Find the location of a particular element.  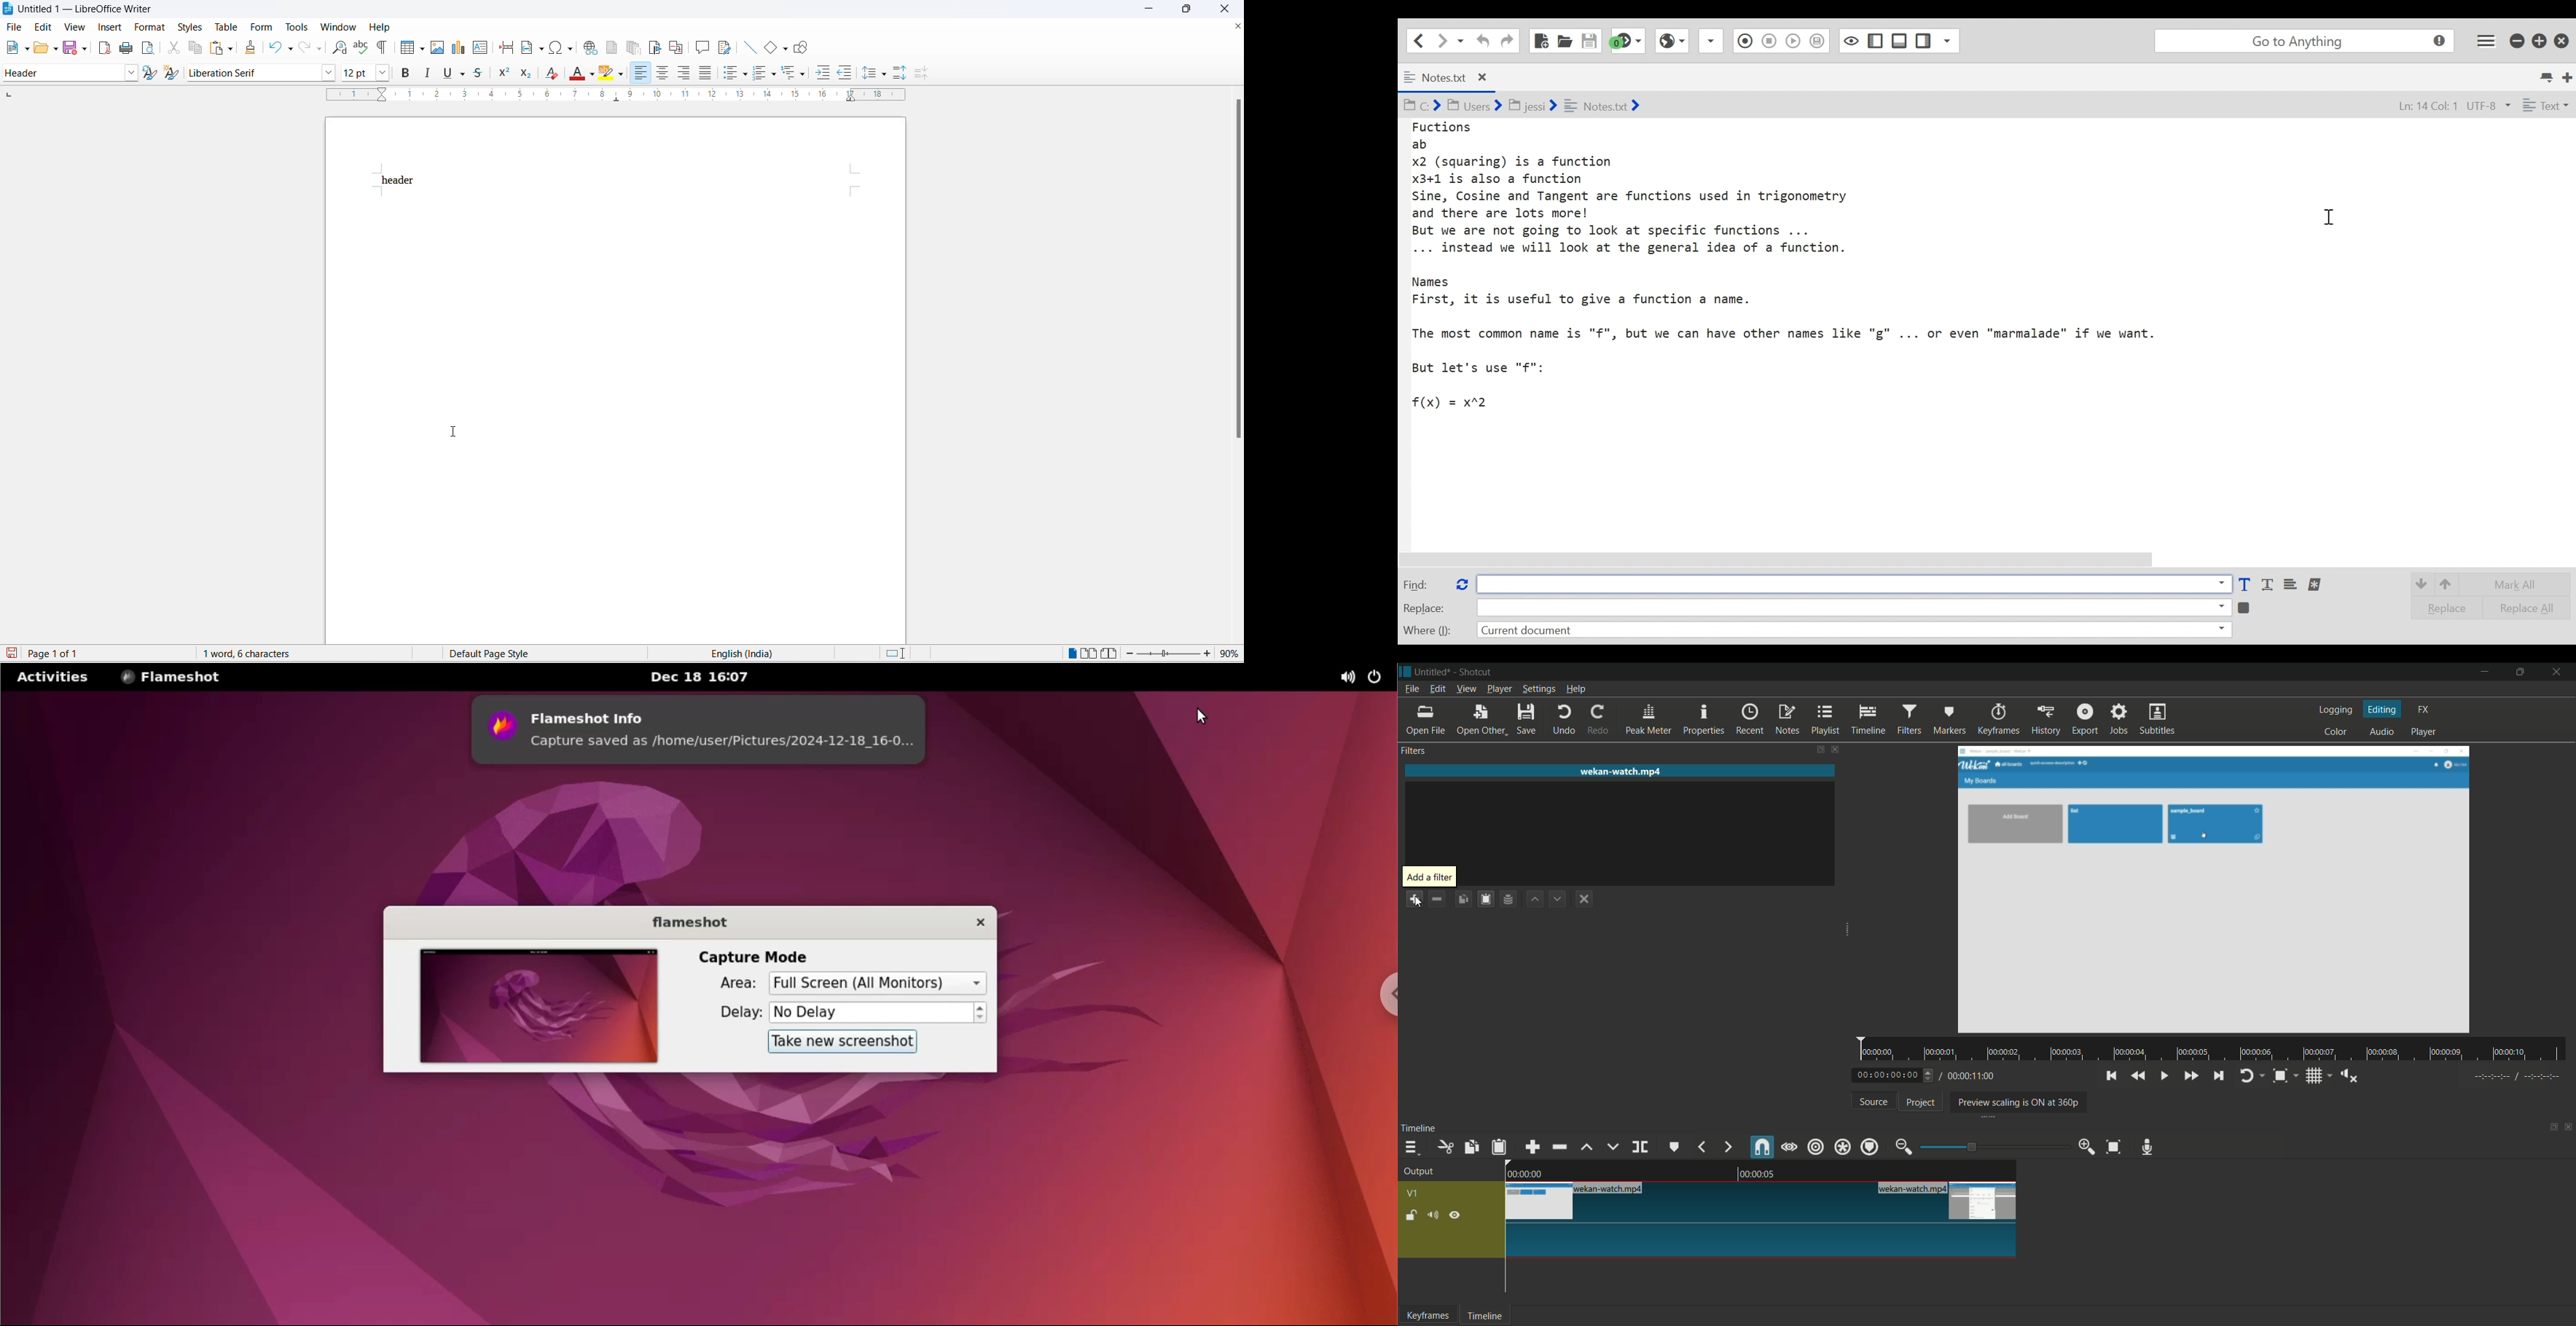

overwrite is located at coordinates (1613, 1146).